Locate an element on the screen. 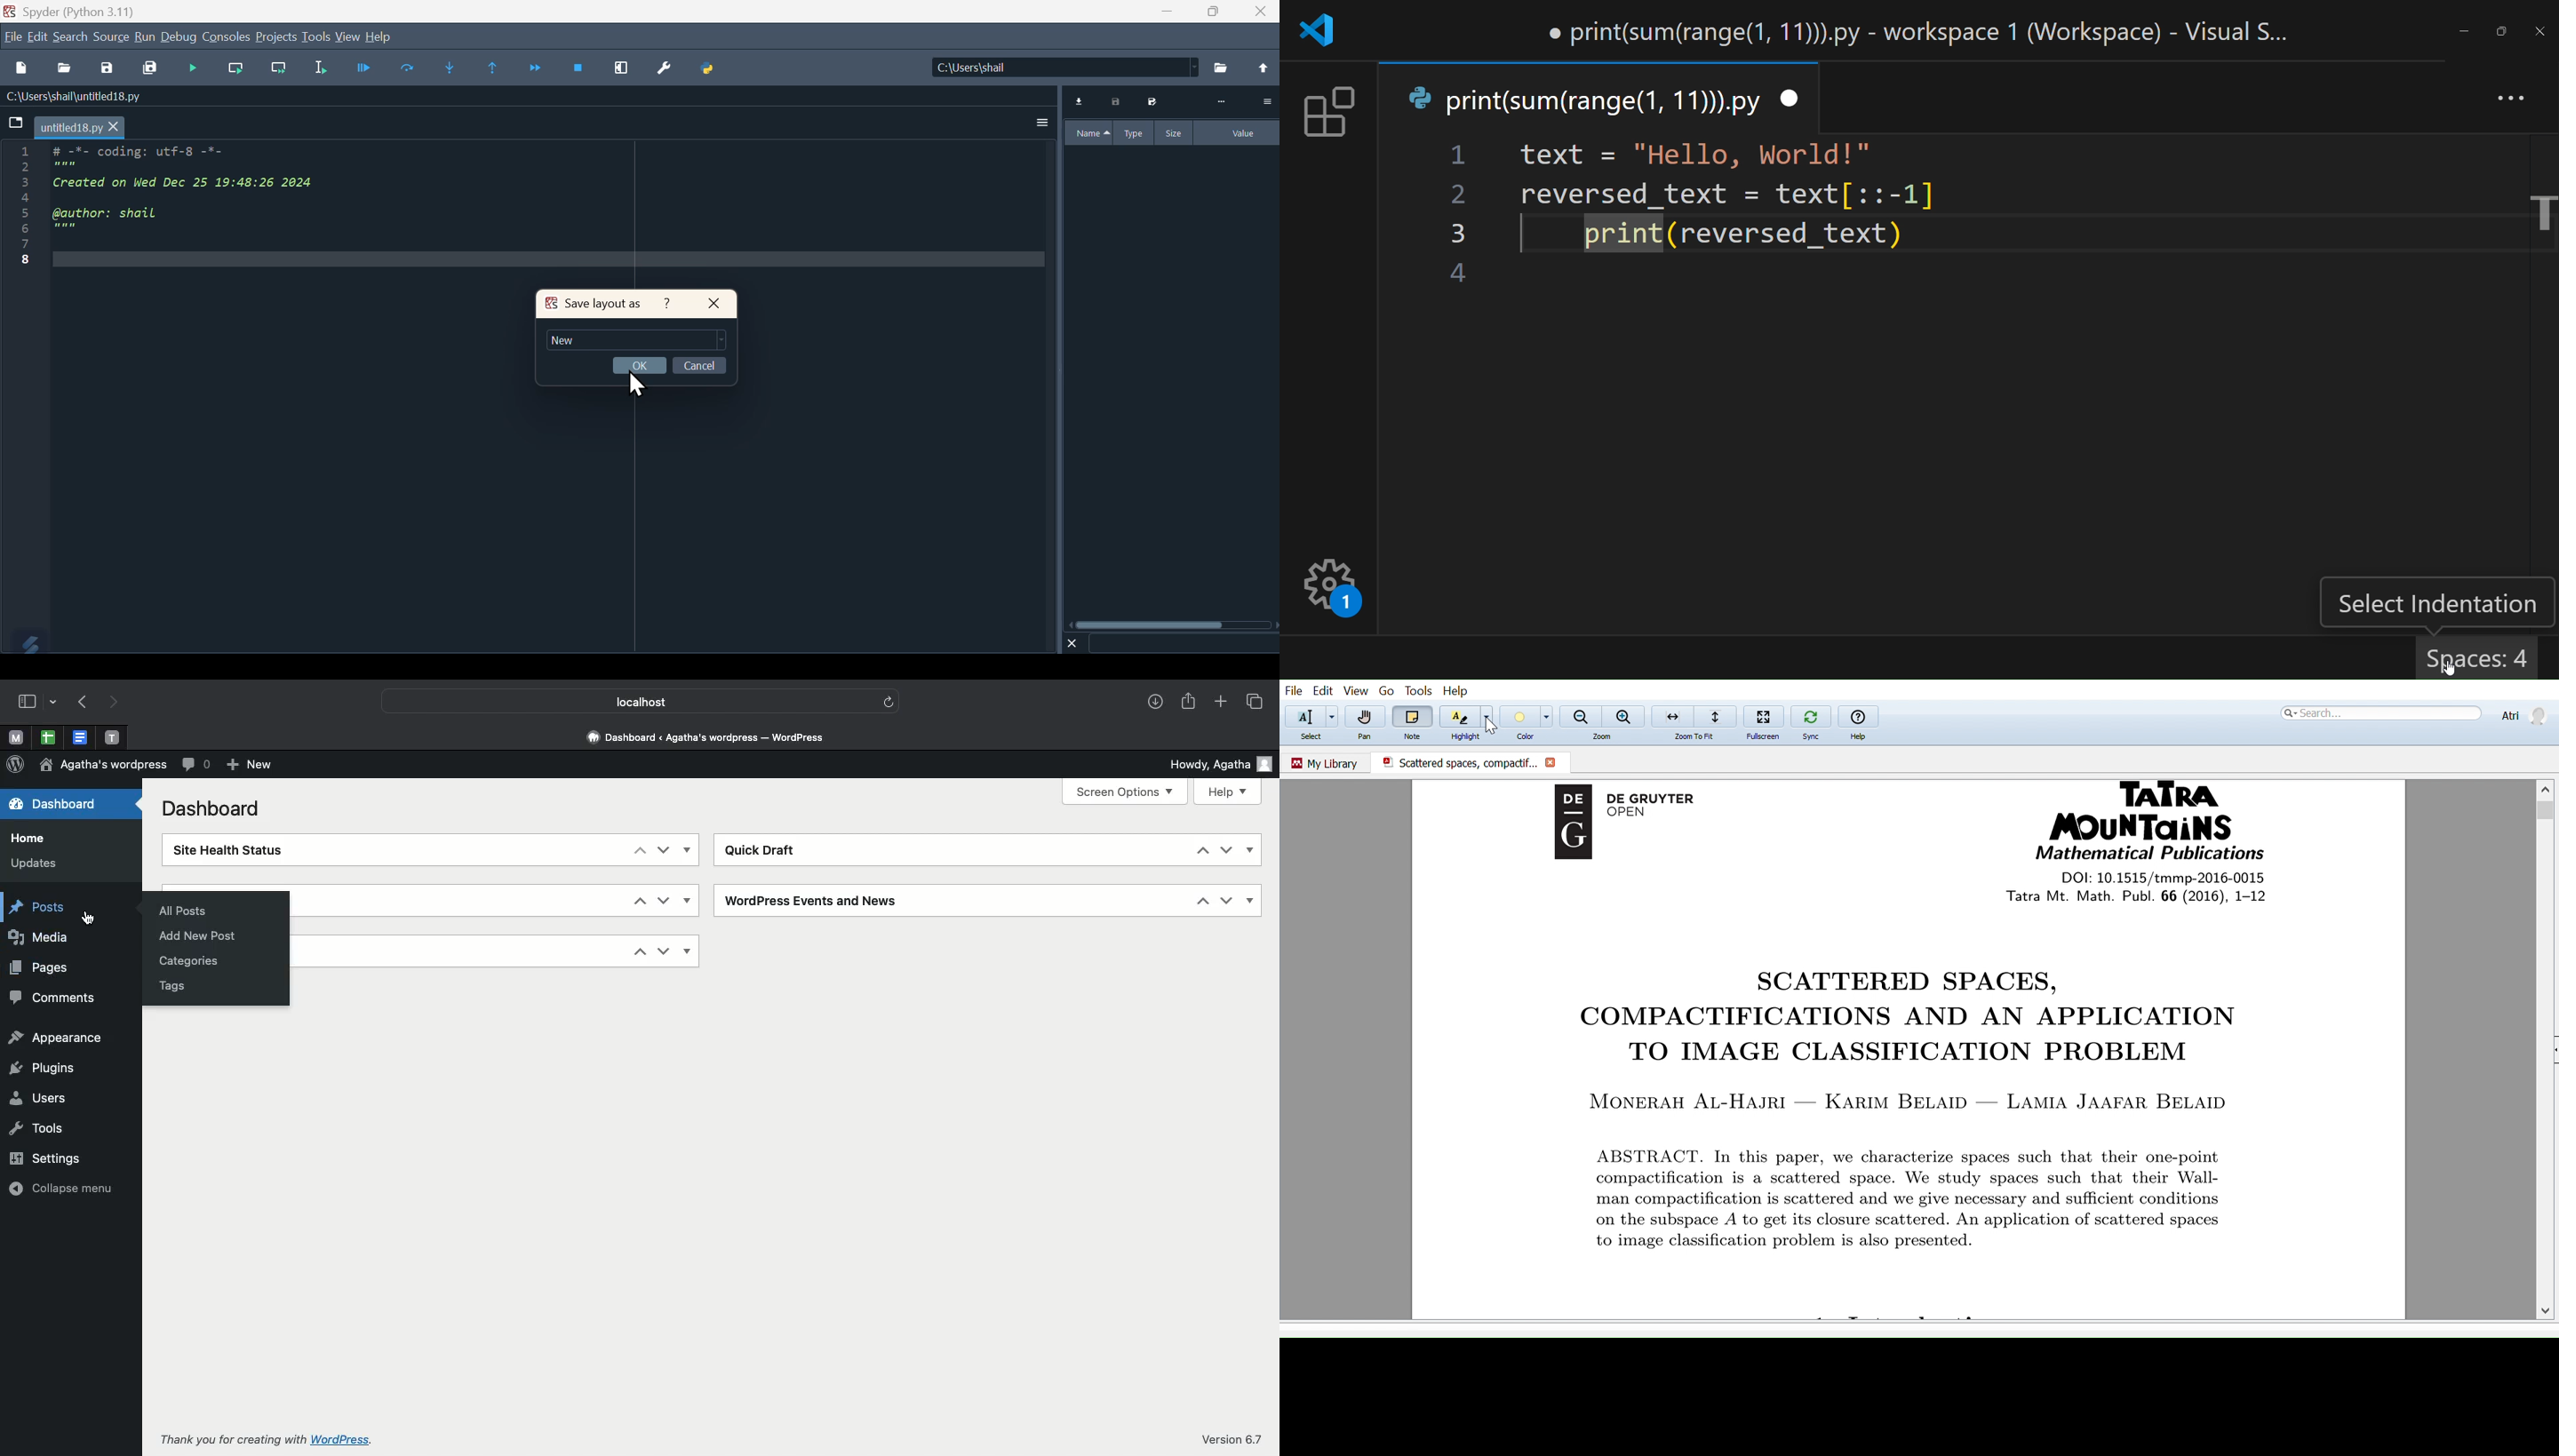 The image size is (2576, 1456). New is located at coordinates (565, 341).